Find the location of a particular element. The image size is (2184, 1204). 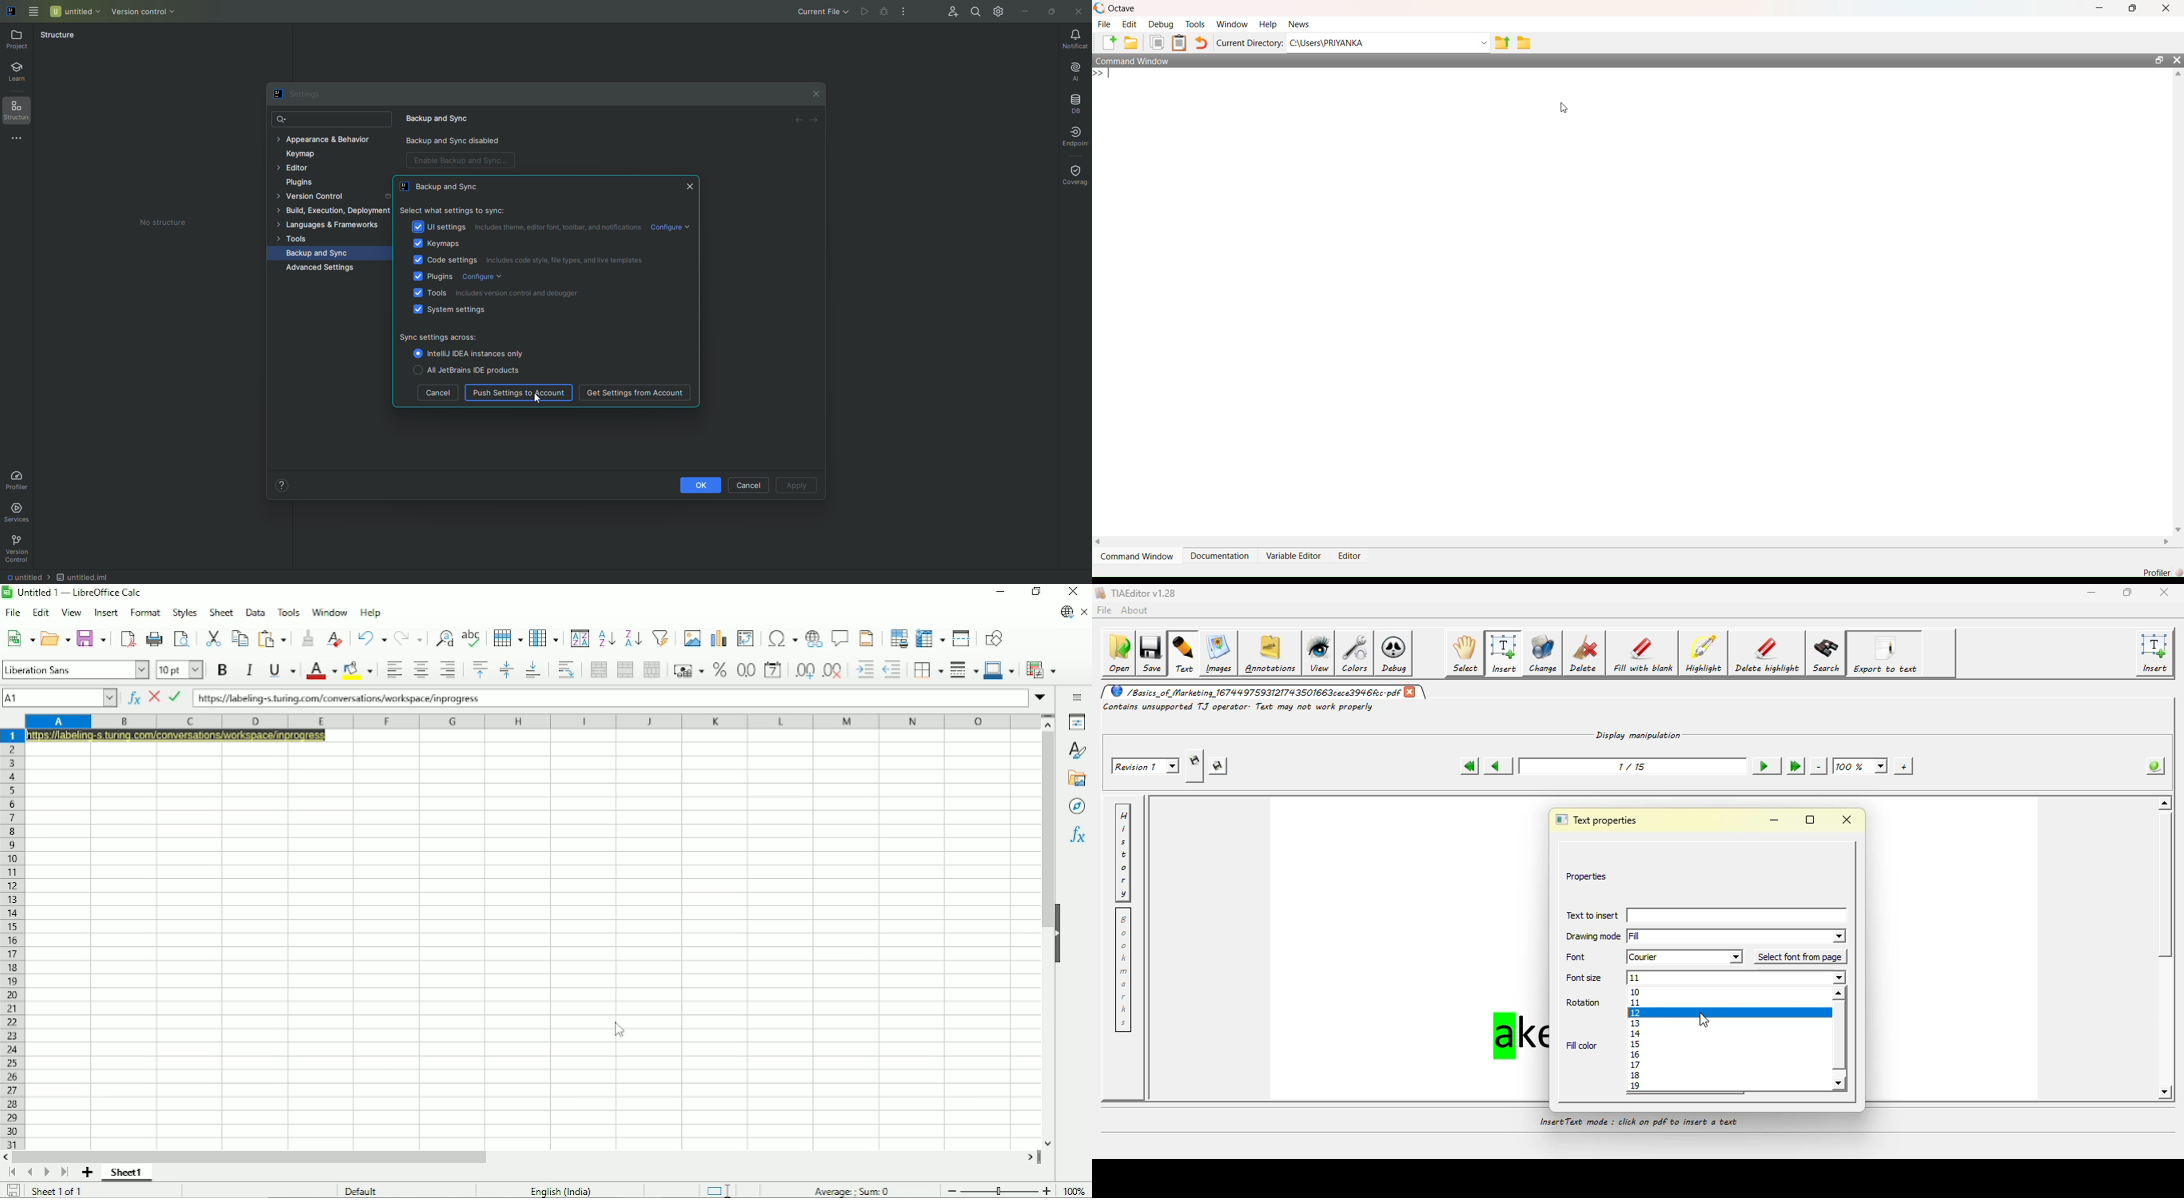

scroll bar is located at coordinates (2168, 892).